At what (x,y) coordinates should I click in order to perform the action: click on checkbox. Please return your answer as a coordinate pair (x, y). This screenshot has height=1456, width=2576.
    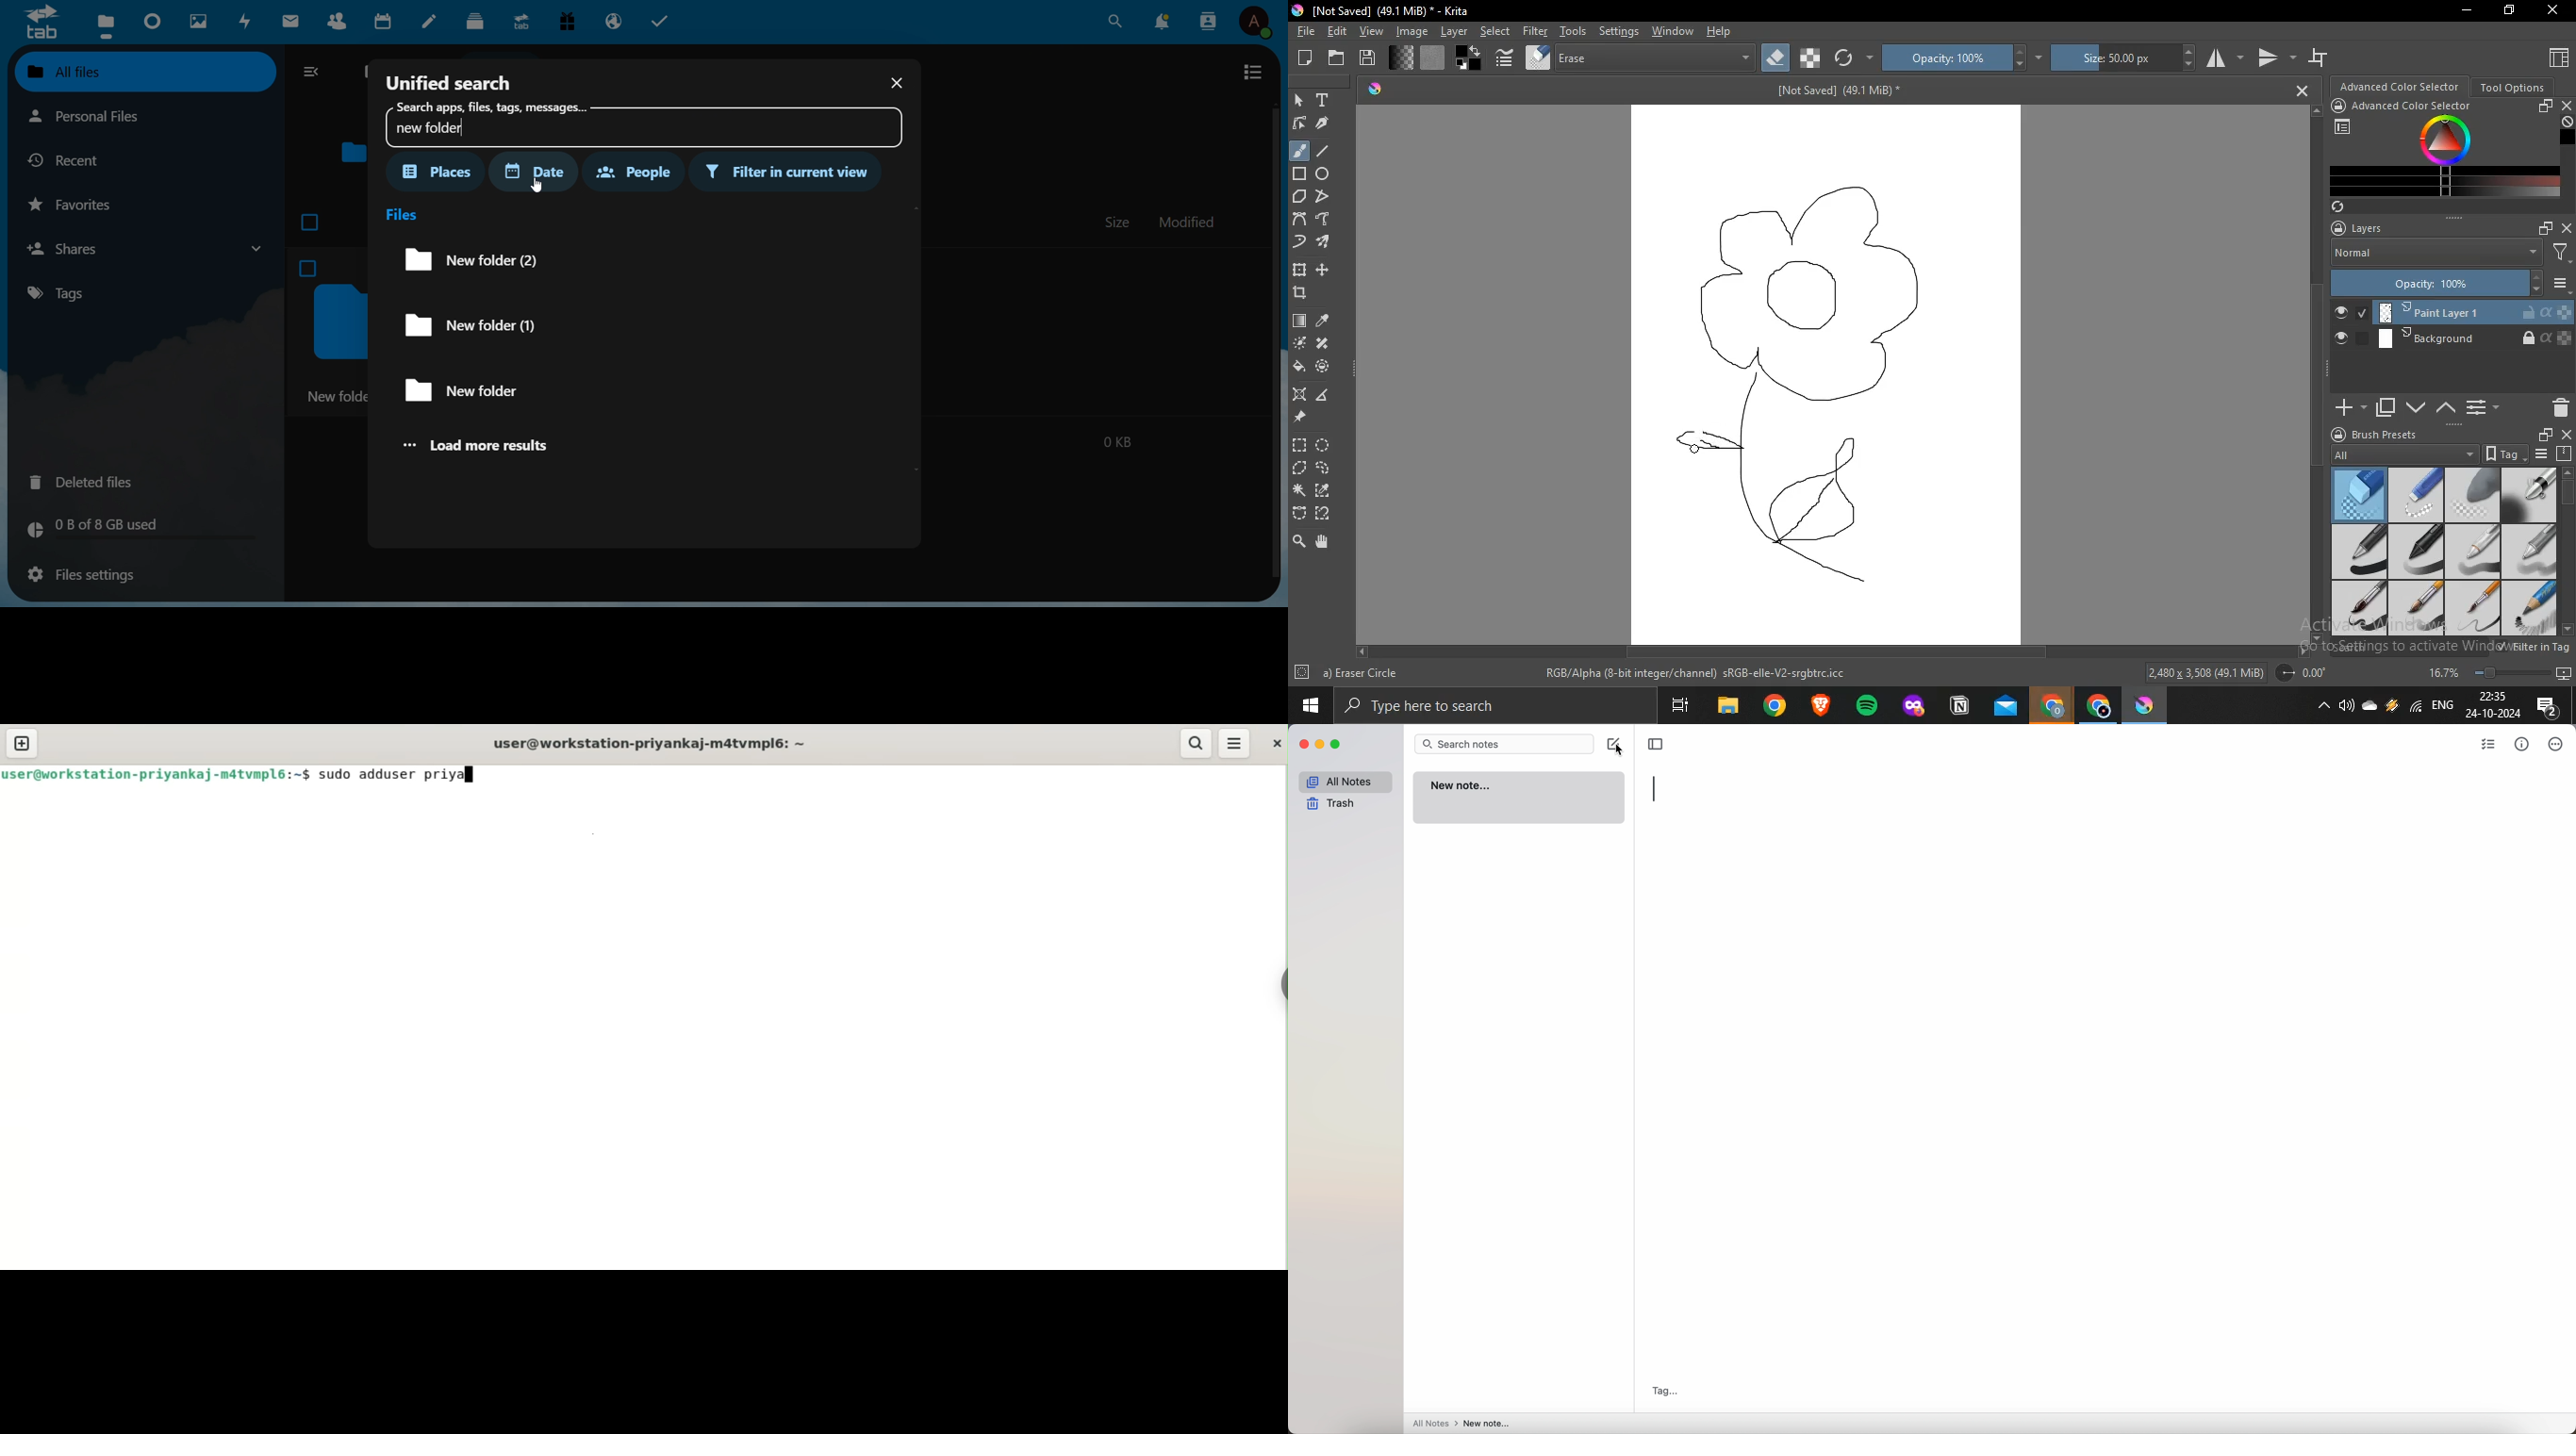
    Looking at the image, I should click on (311, 219).